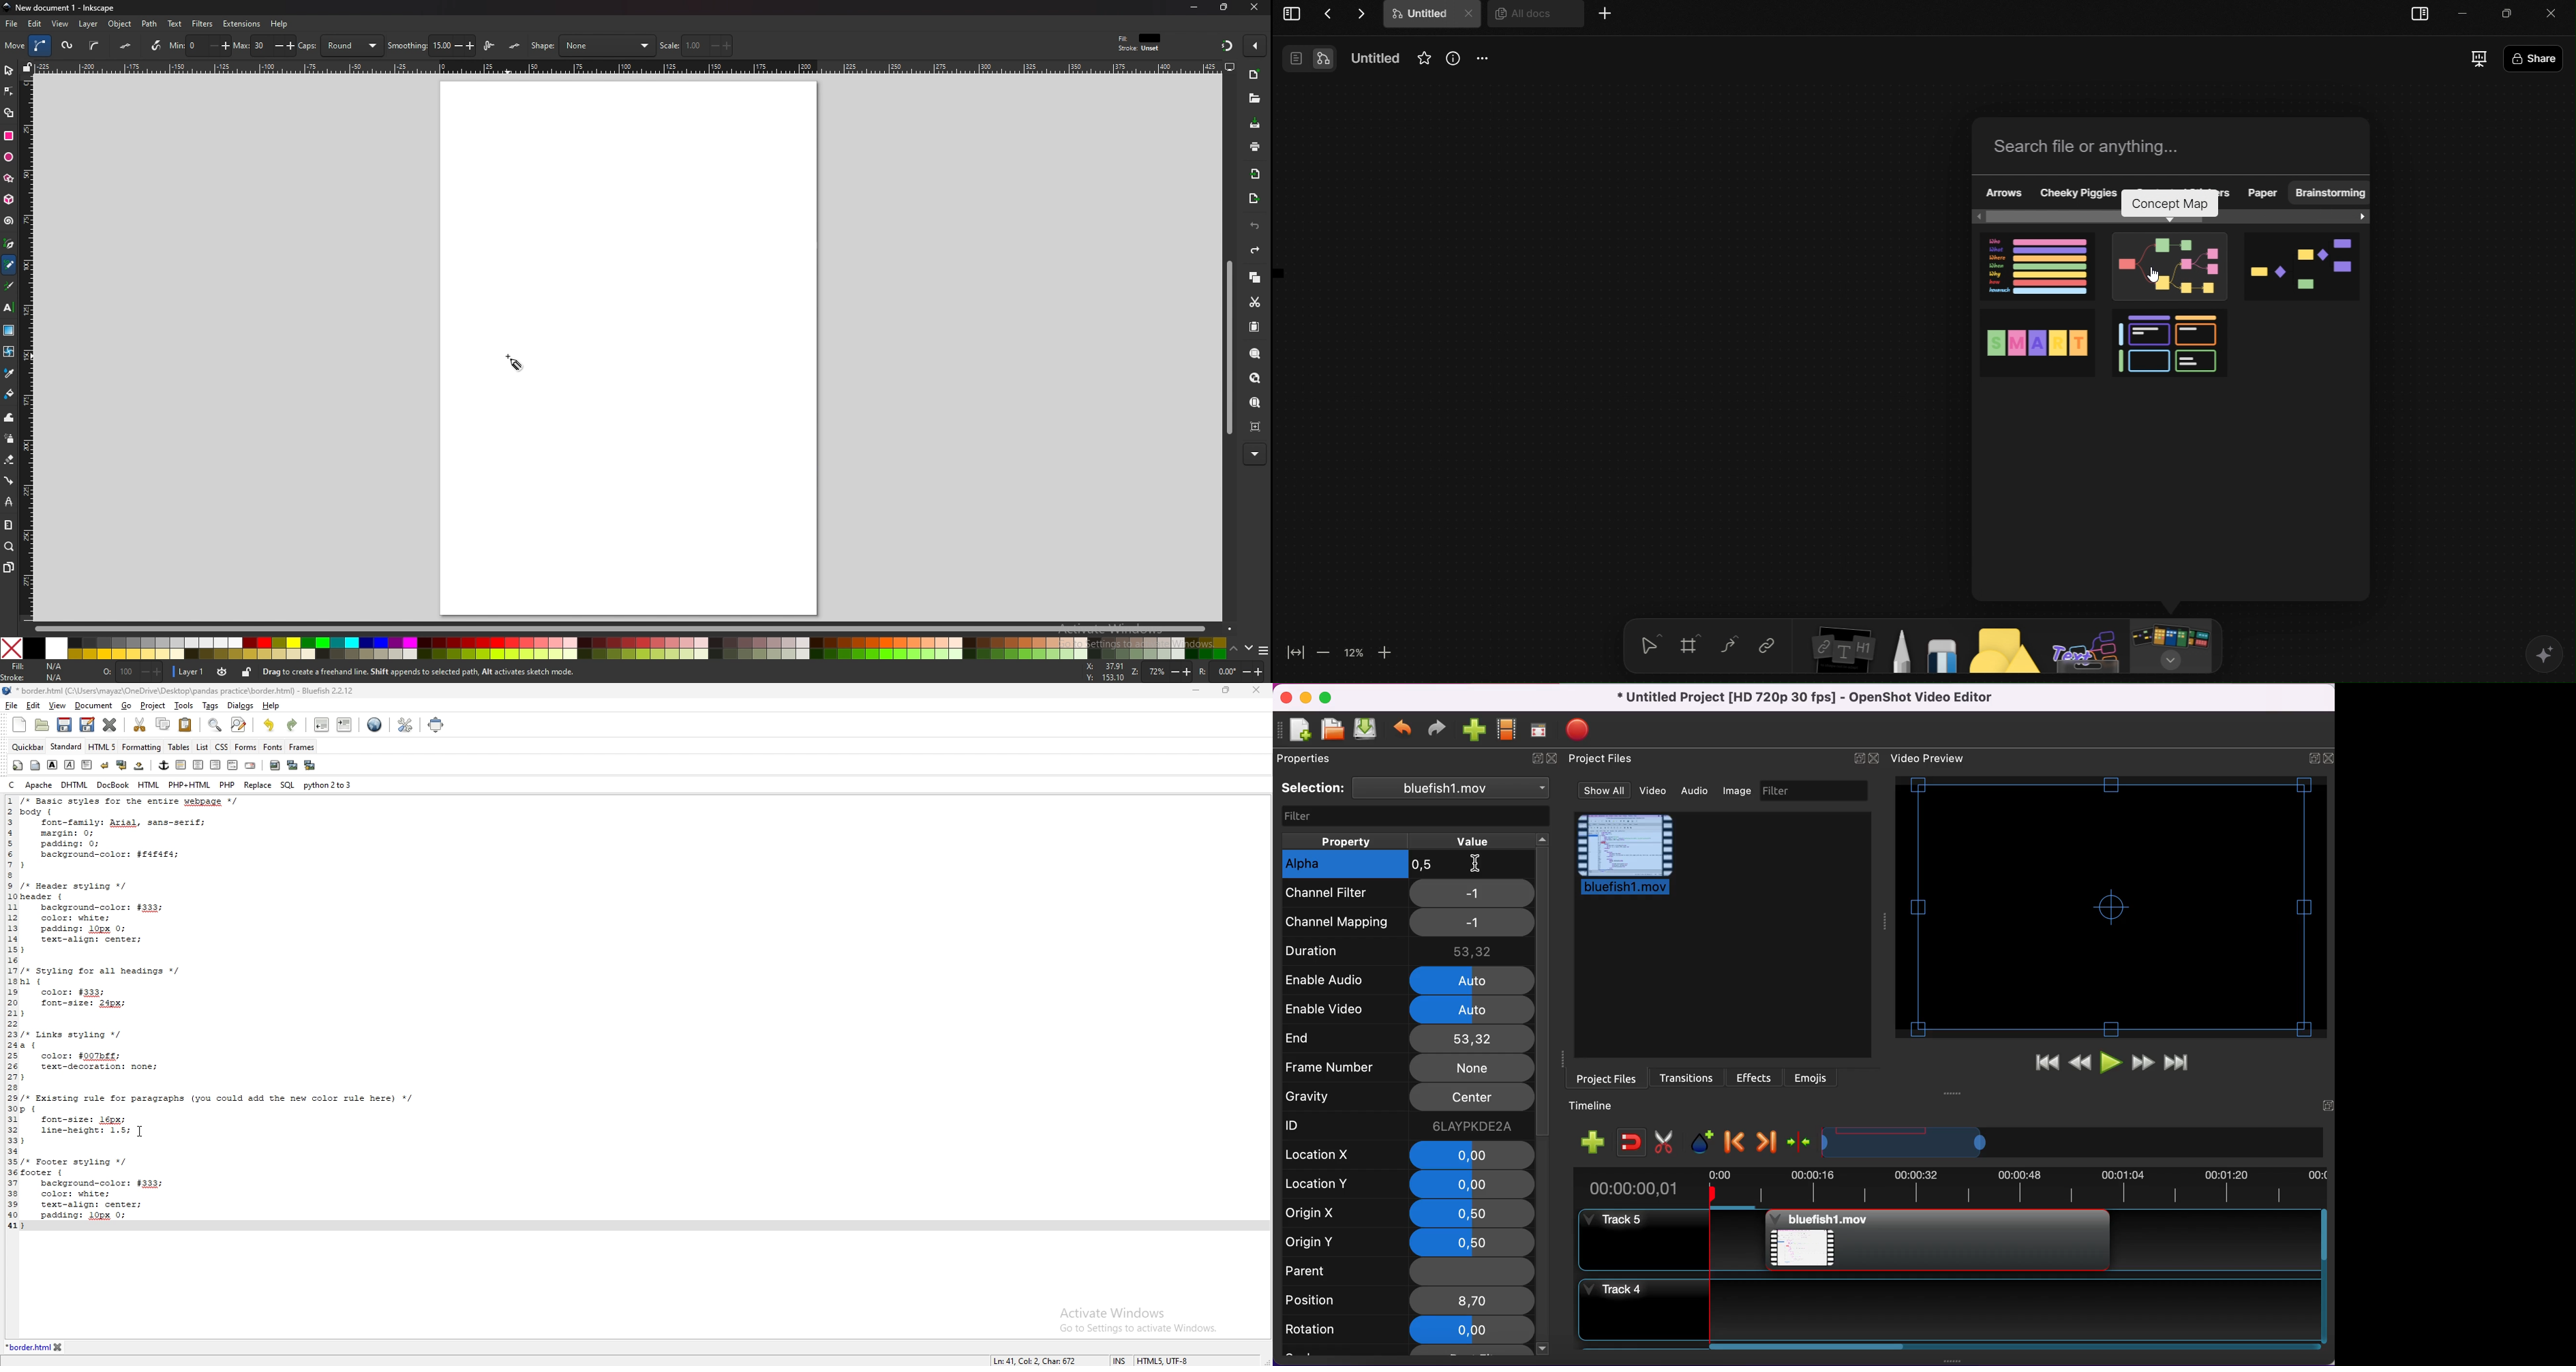 The height and width of the screenshot is (1372, 2576). I want to click on info, so click(418, 672).